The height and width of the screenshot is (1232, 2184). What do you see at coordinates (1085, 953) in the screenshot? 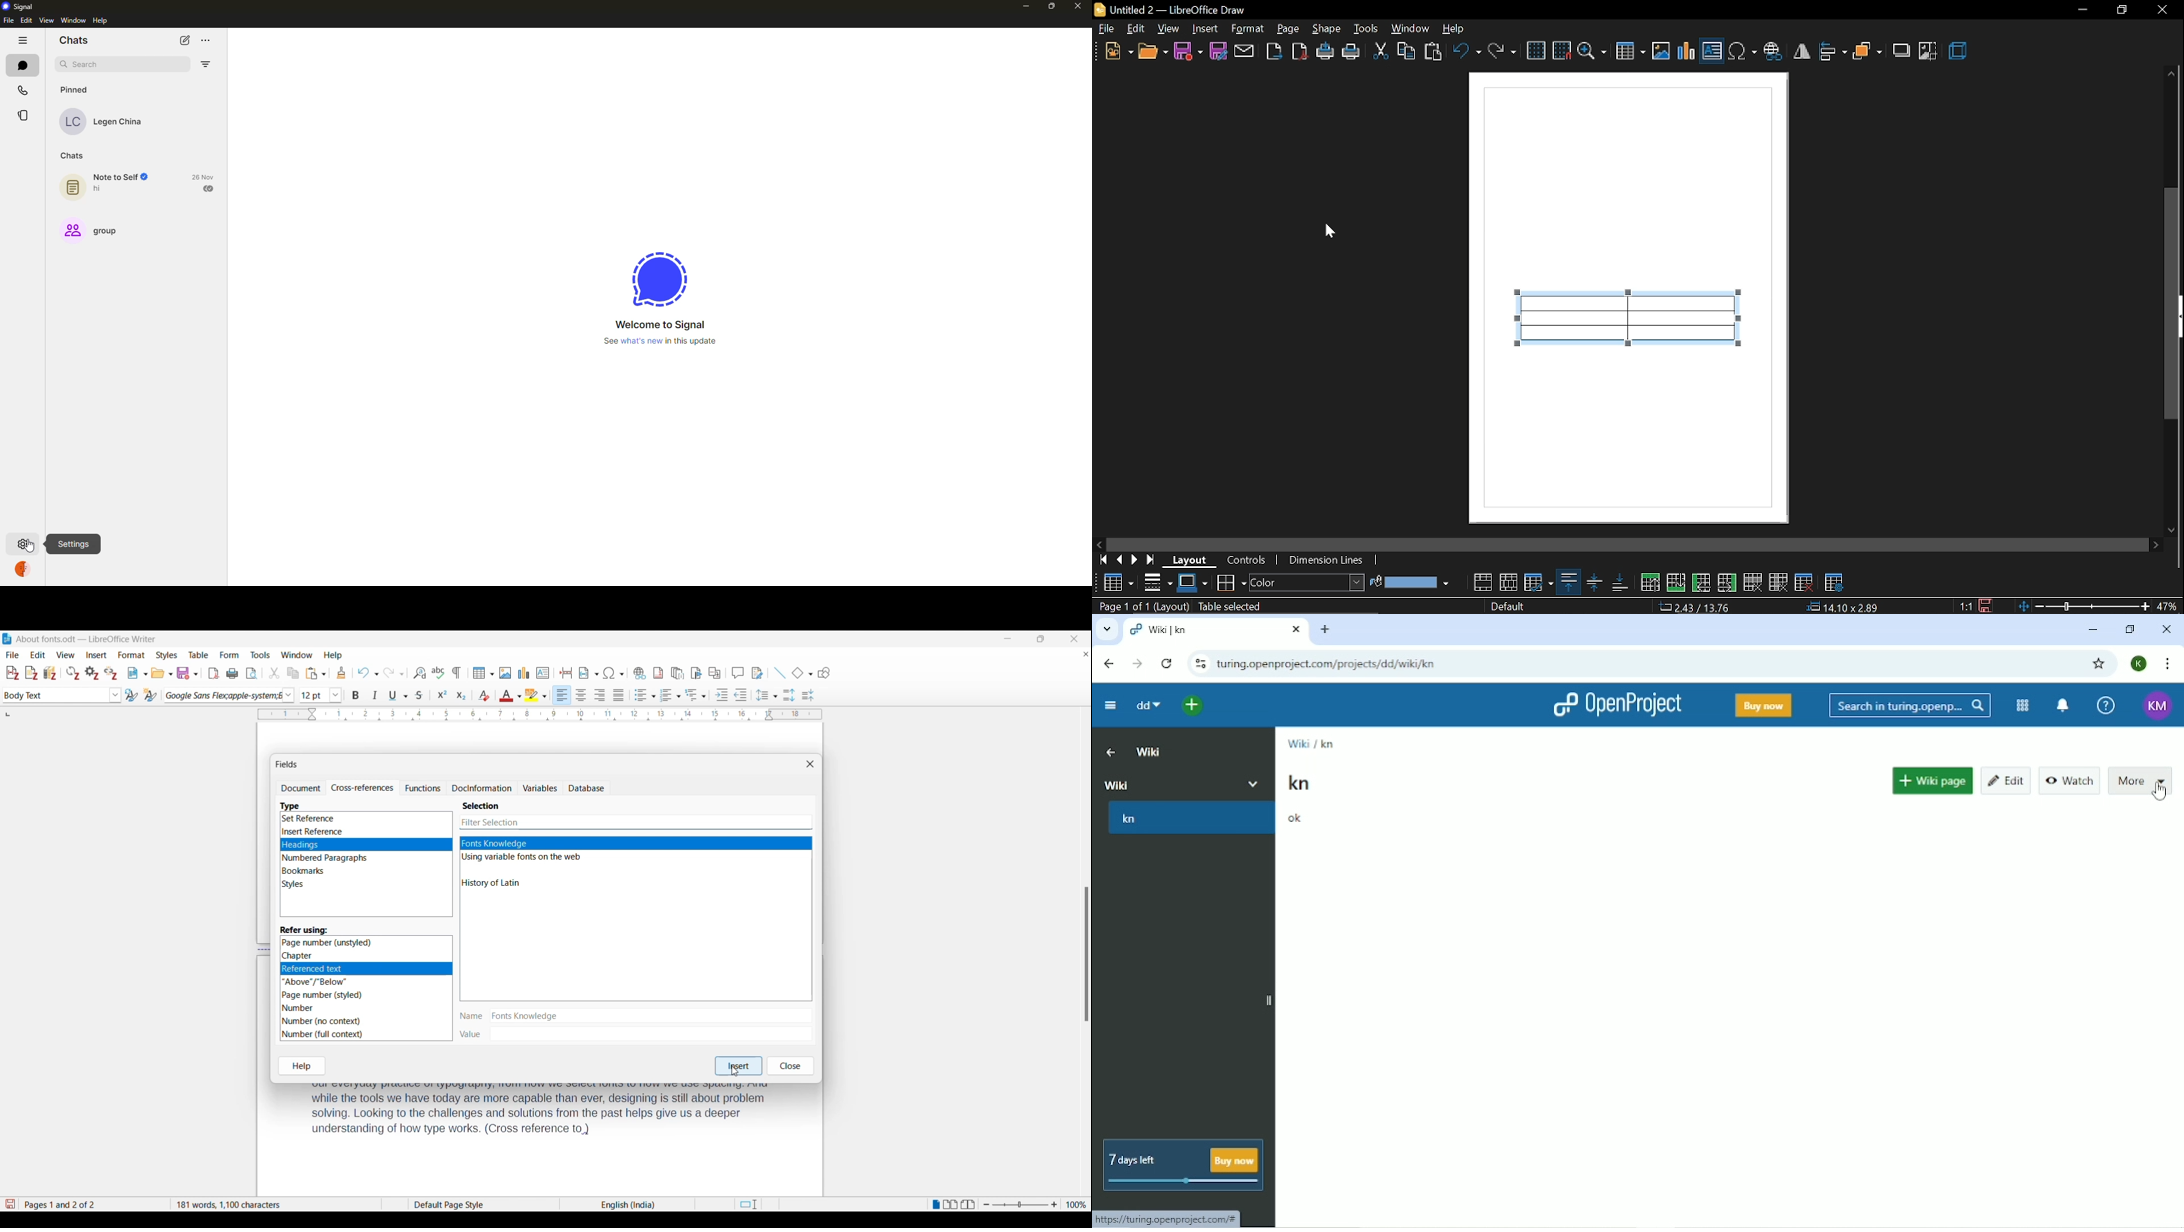
I see `scroll bar` at bounding box center [1085, 953].